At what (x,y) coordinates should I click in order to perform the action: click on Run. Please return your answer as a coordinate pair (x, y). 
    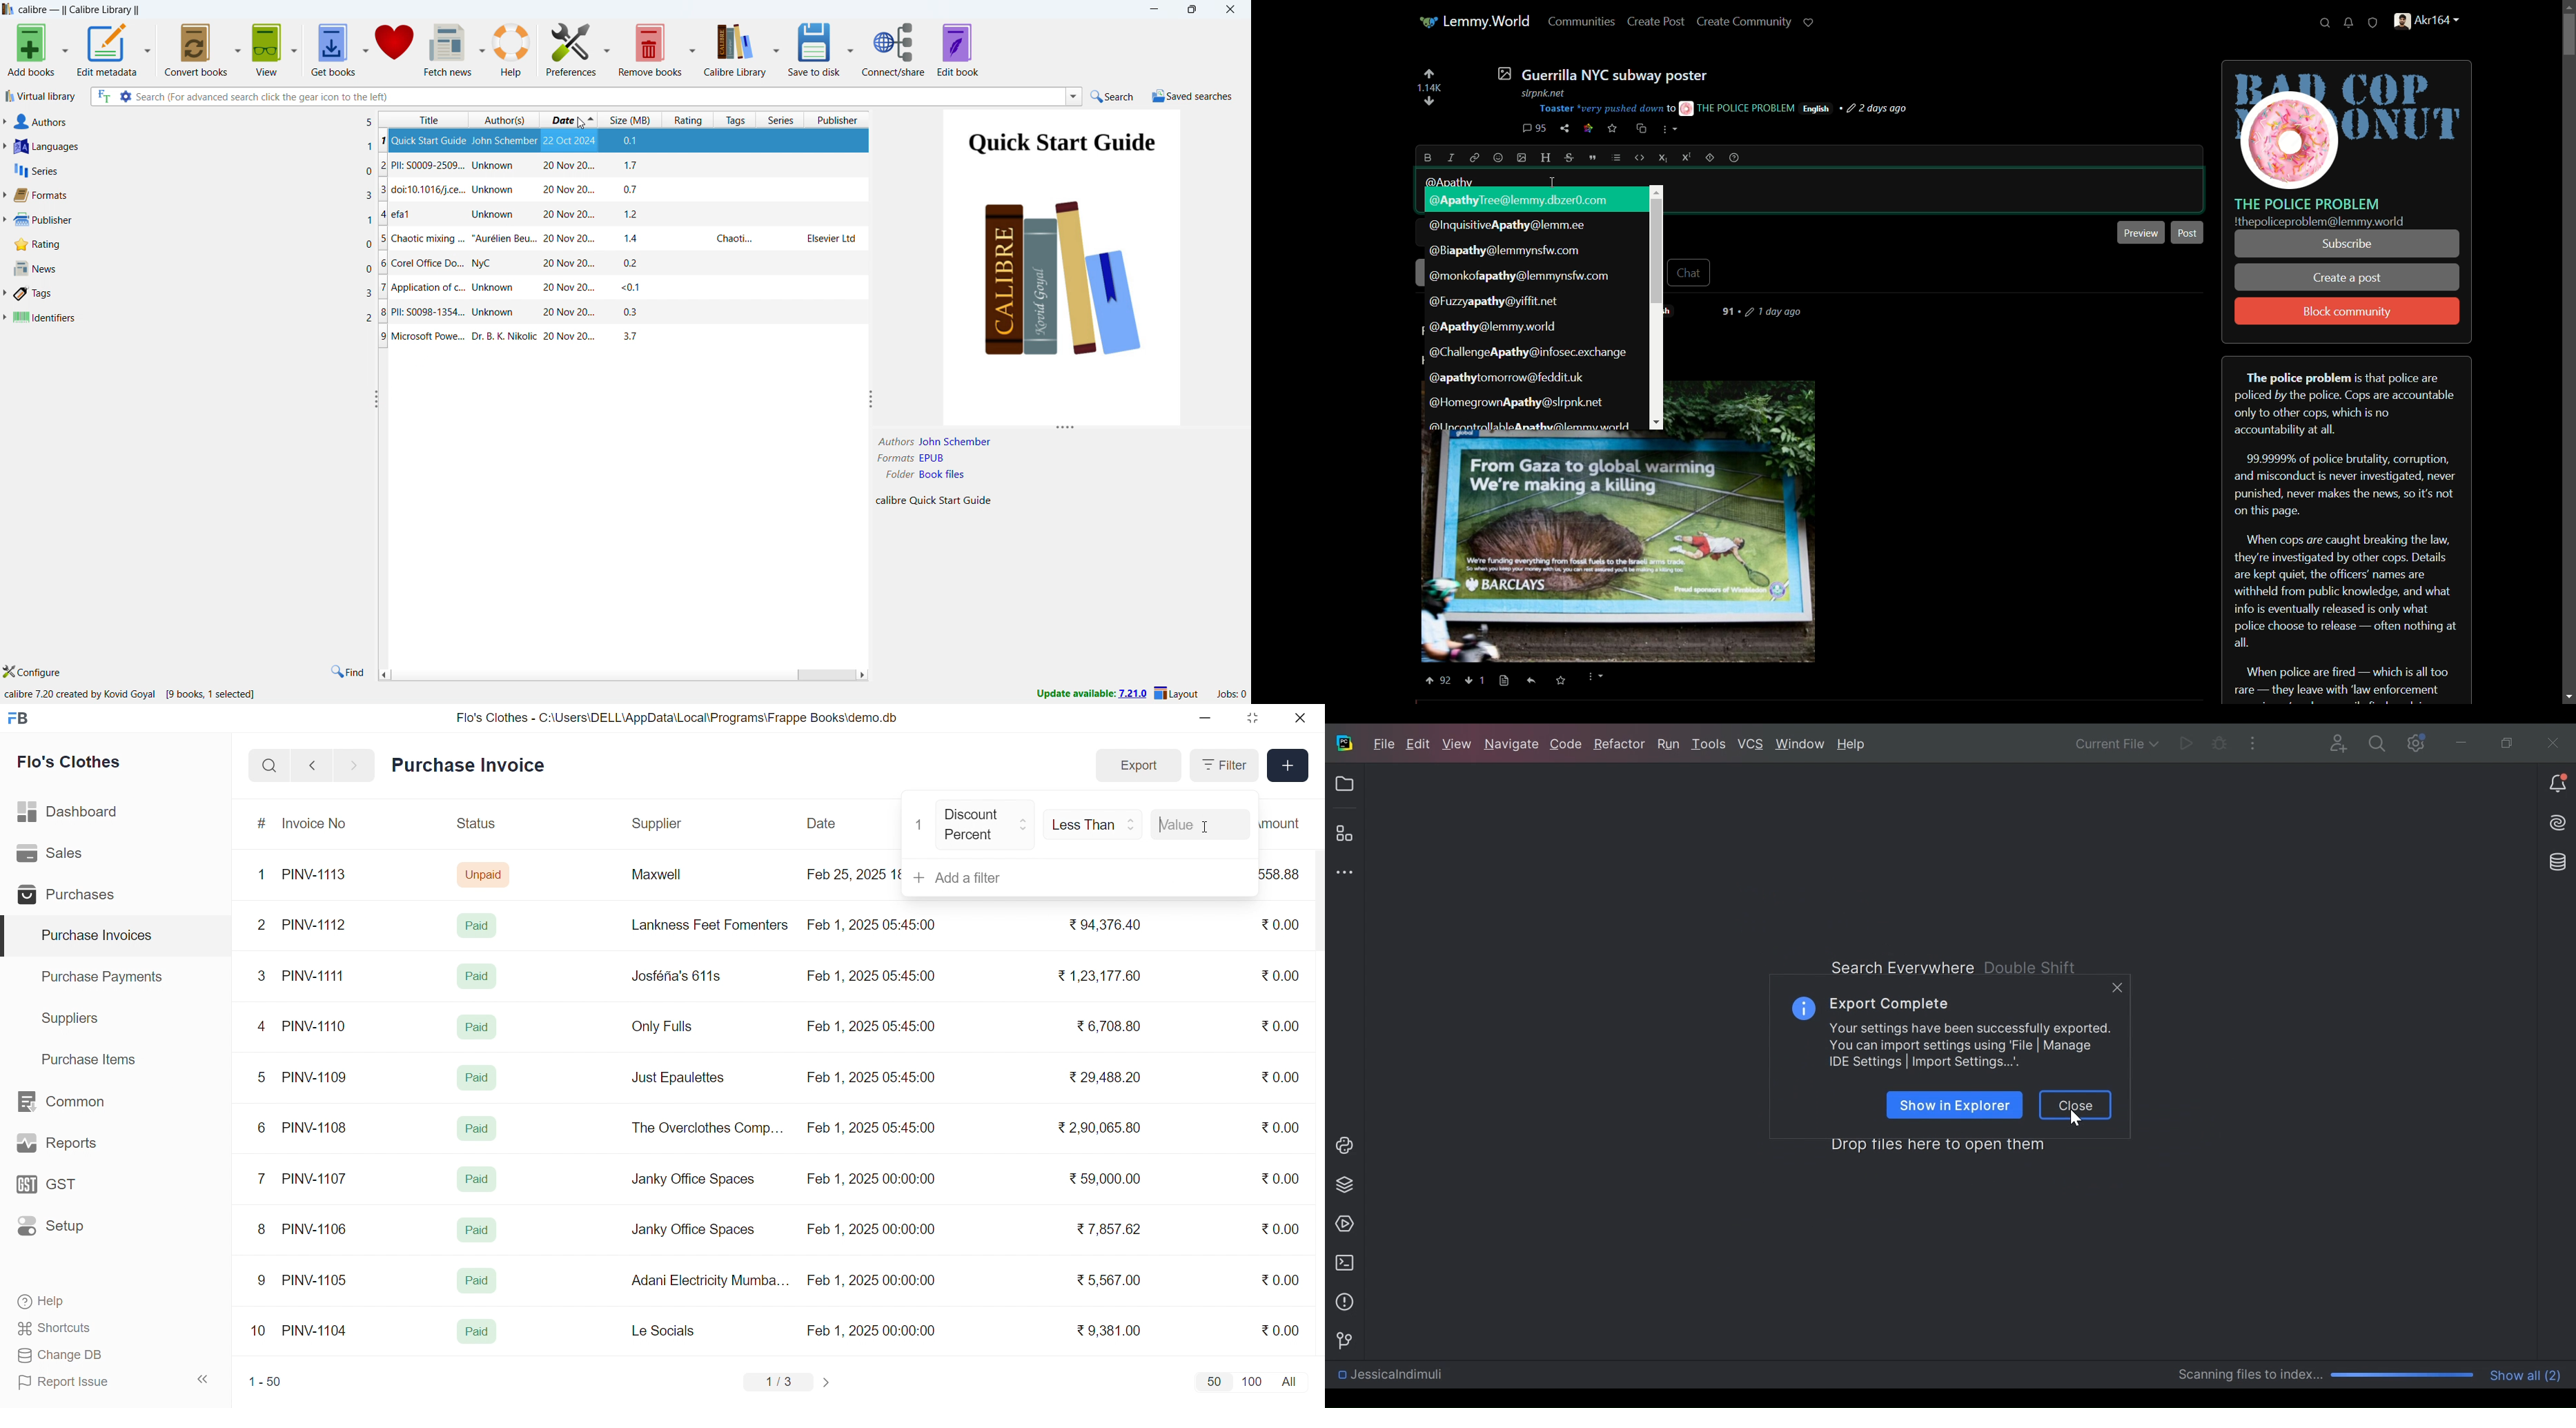
    Looking at the image, I should click on (1670, 744).